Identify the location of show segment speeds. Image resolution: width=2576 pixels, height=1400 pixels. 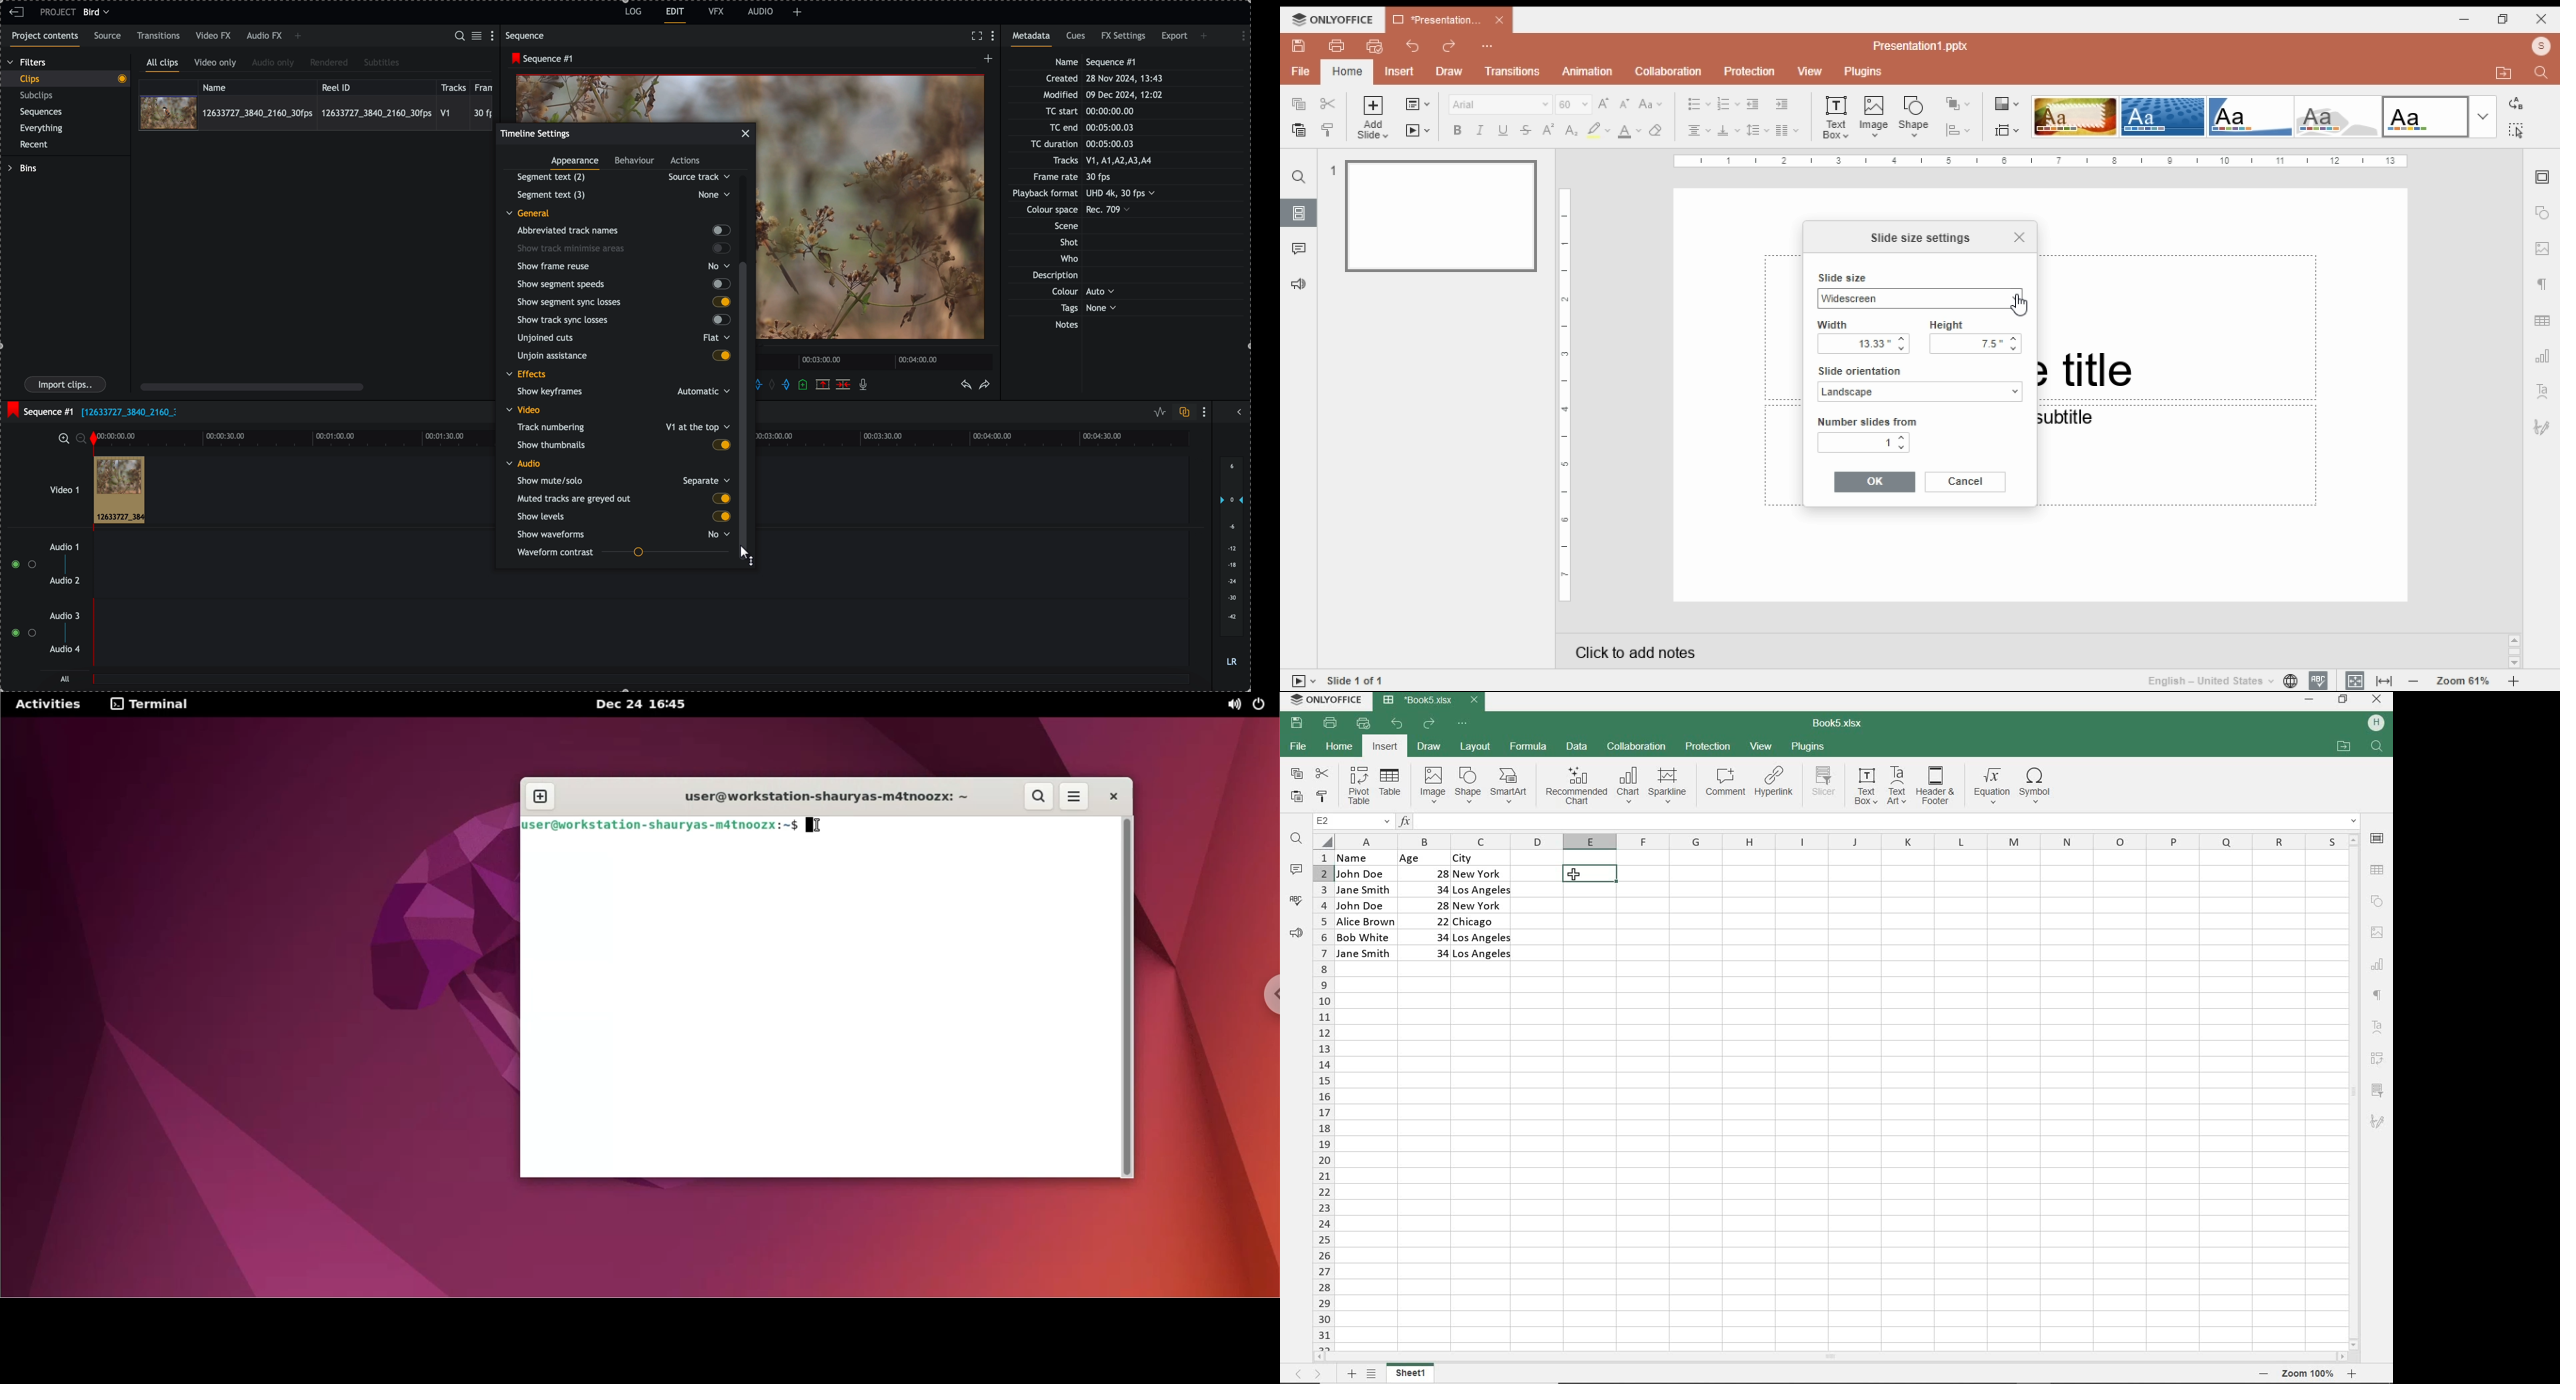
(623, 283).